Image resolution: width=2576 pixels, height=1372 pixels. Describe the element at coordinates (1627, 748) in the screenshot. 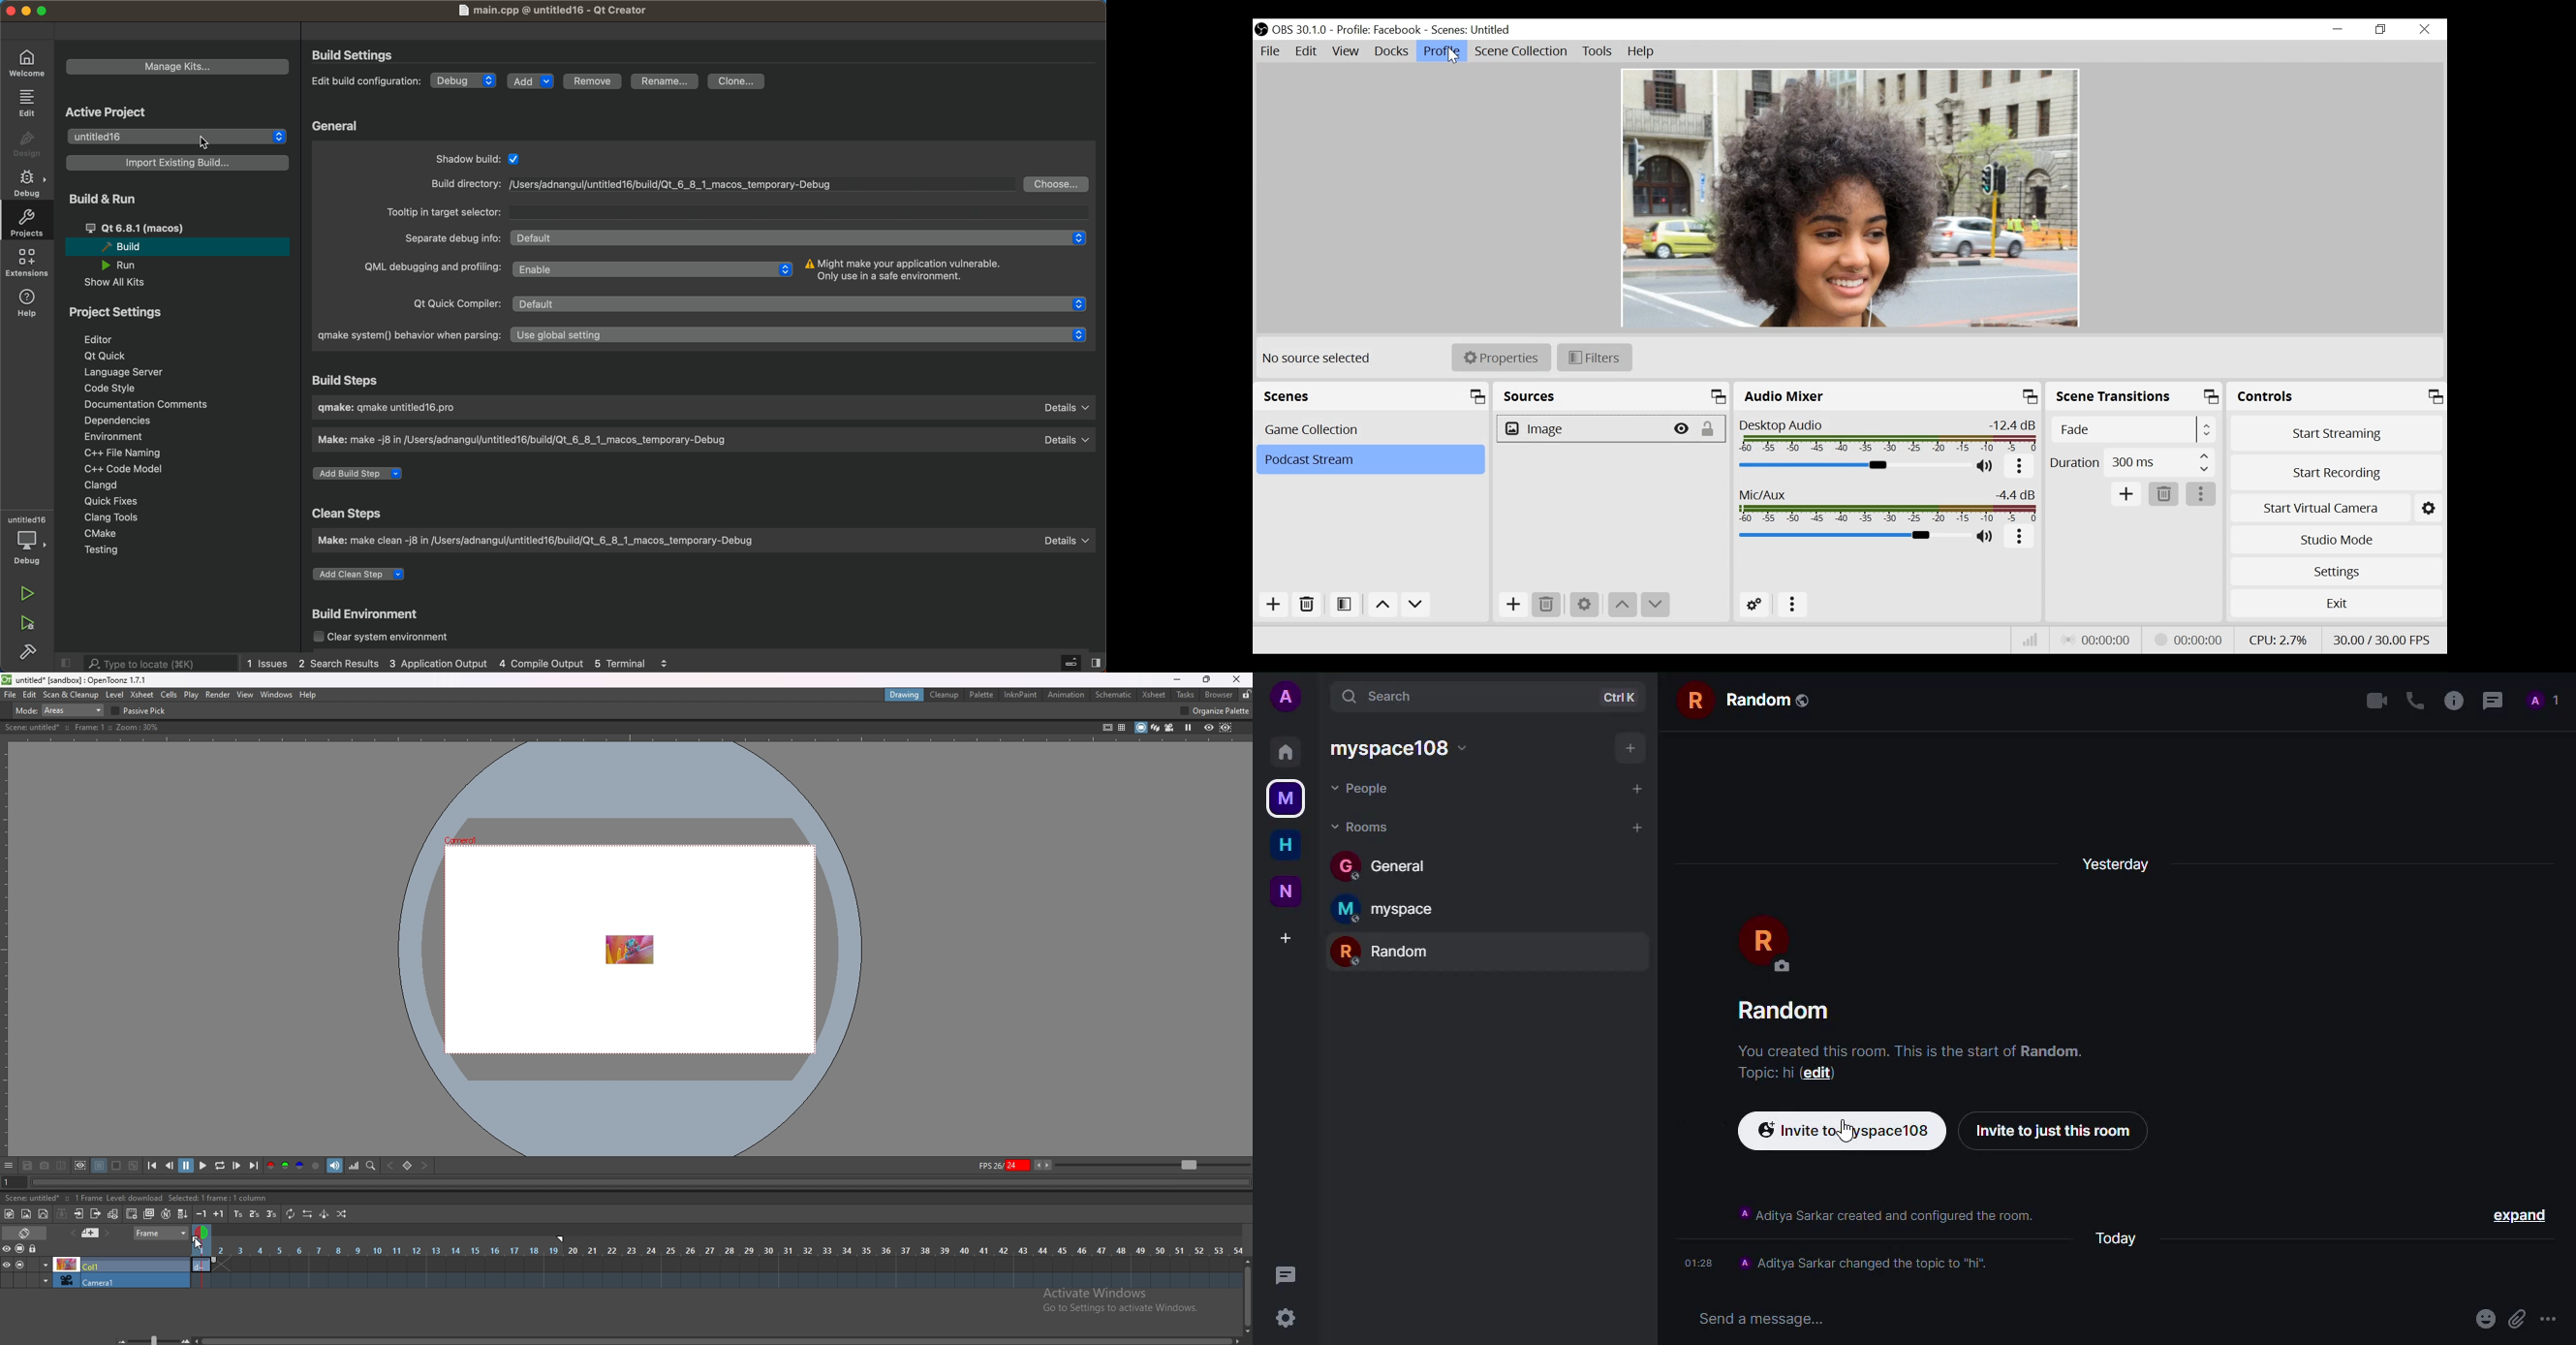

I see `add` at that location.